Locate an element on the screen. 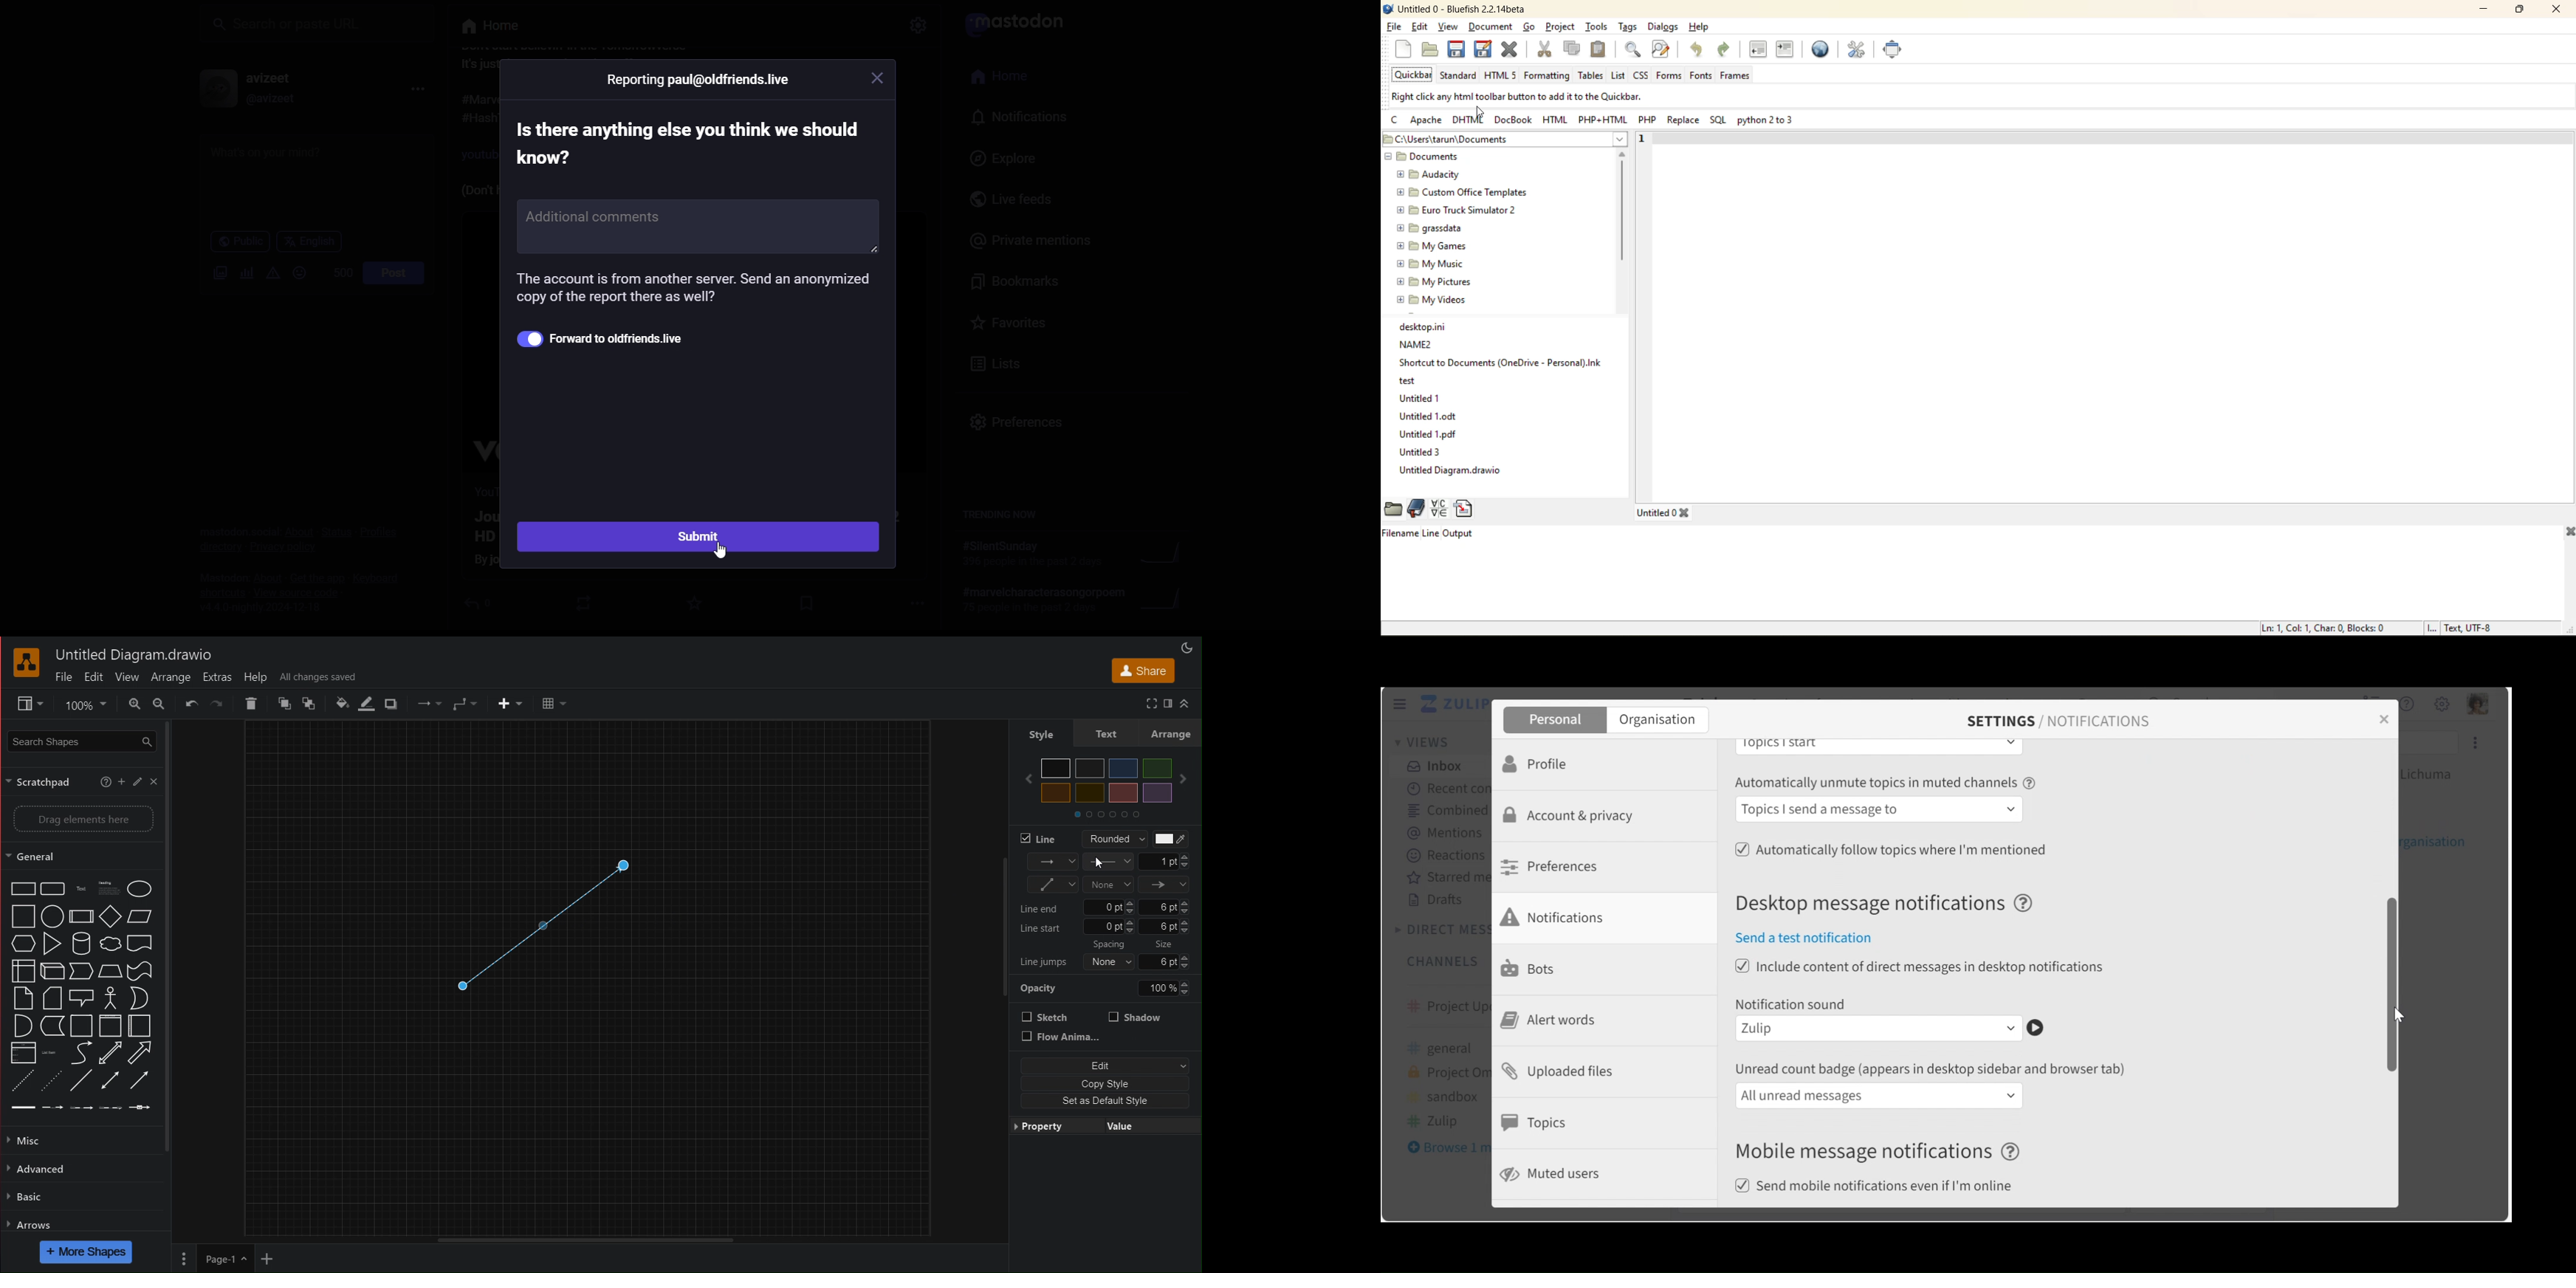 The width and height of the screenshot is (2576, 1288). undo is located at coordinates (1701, 50).